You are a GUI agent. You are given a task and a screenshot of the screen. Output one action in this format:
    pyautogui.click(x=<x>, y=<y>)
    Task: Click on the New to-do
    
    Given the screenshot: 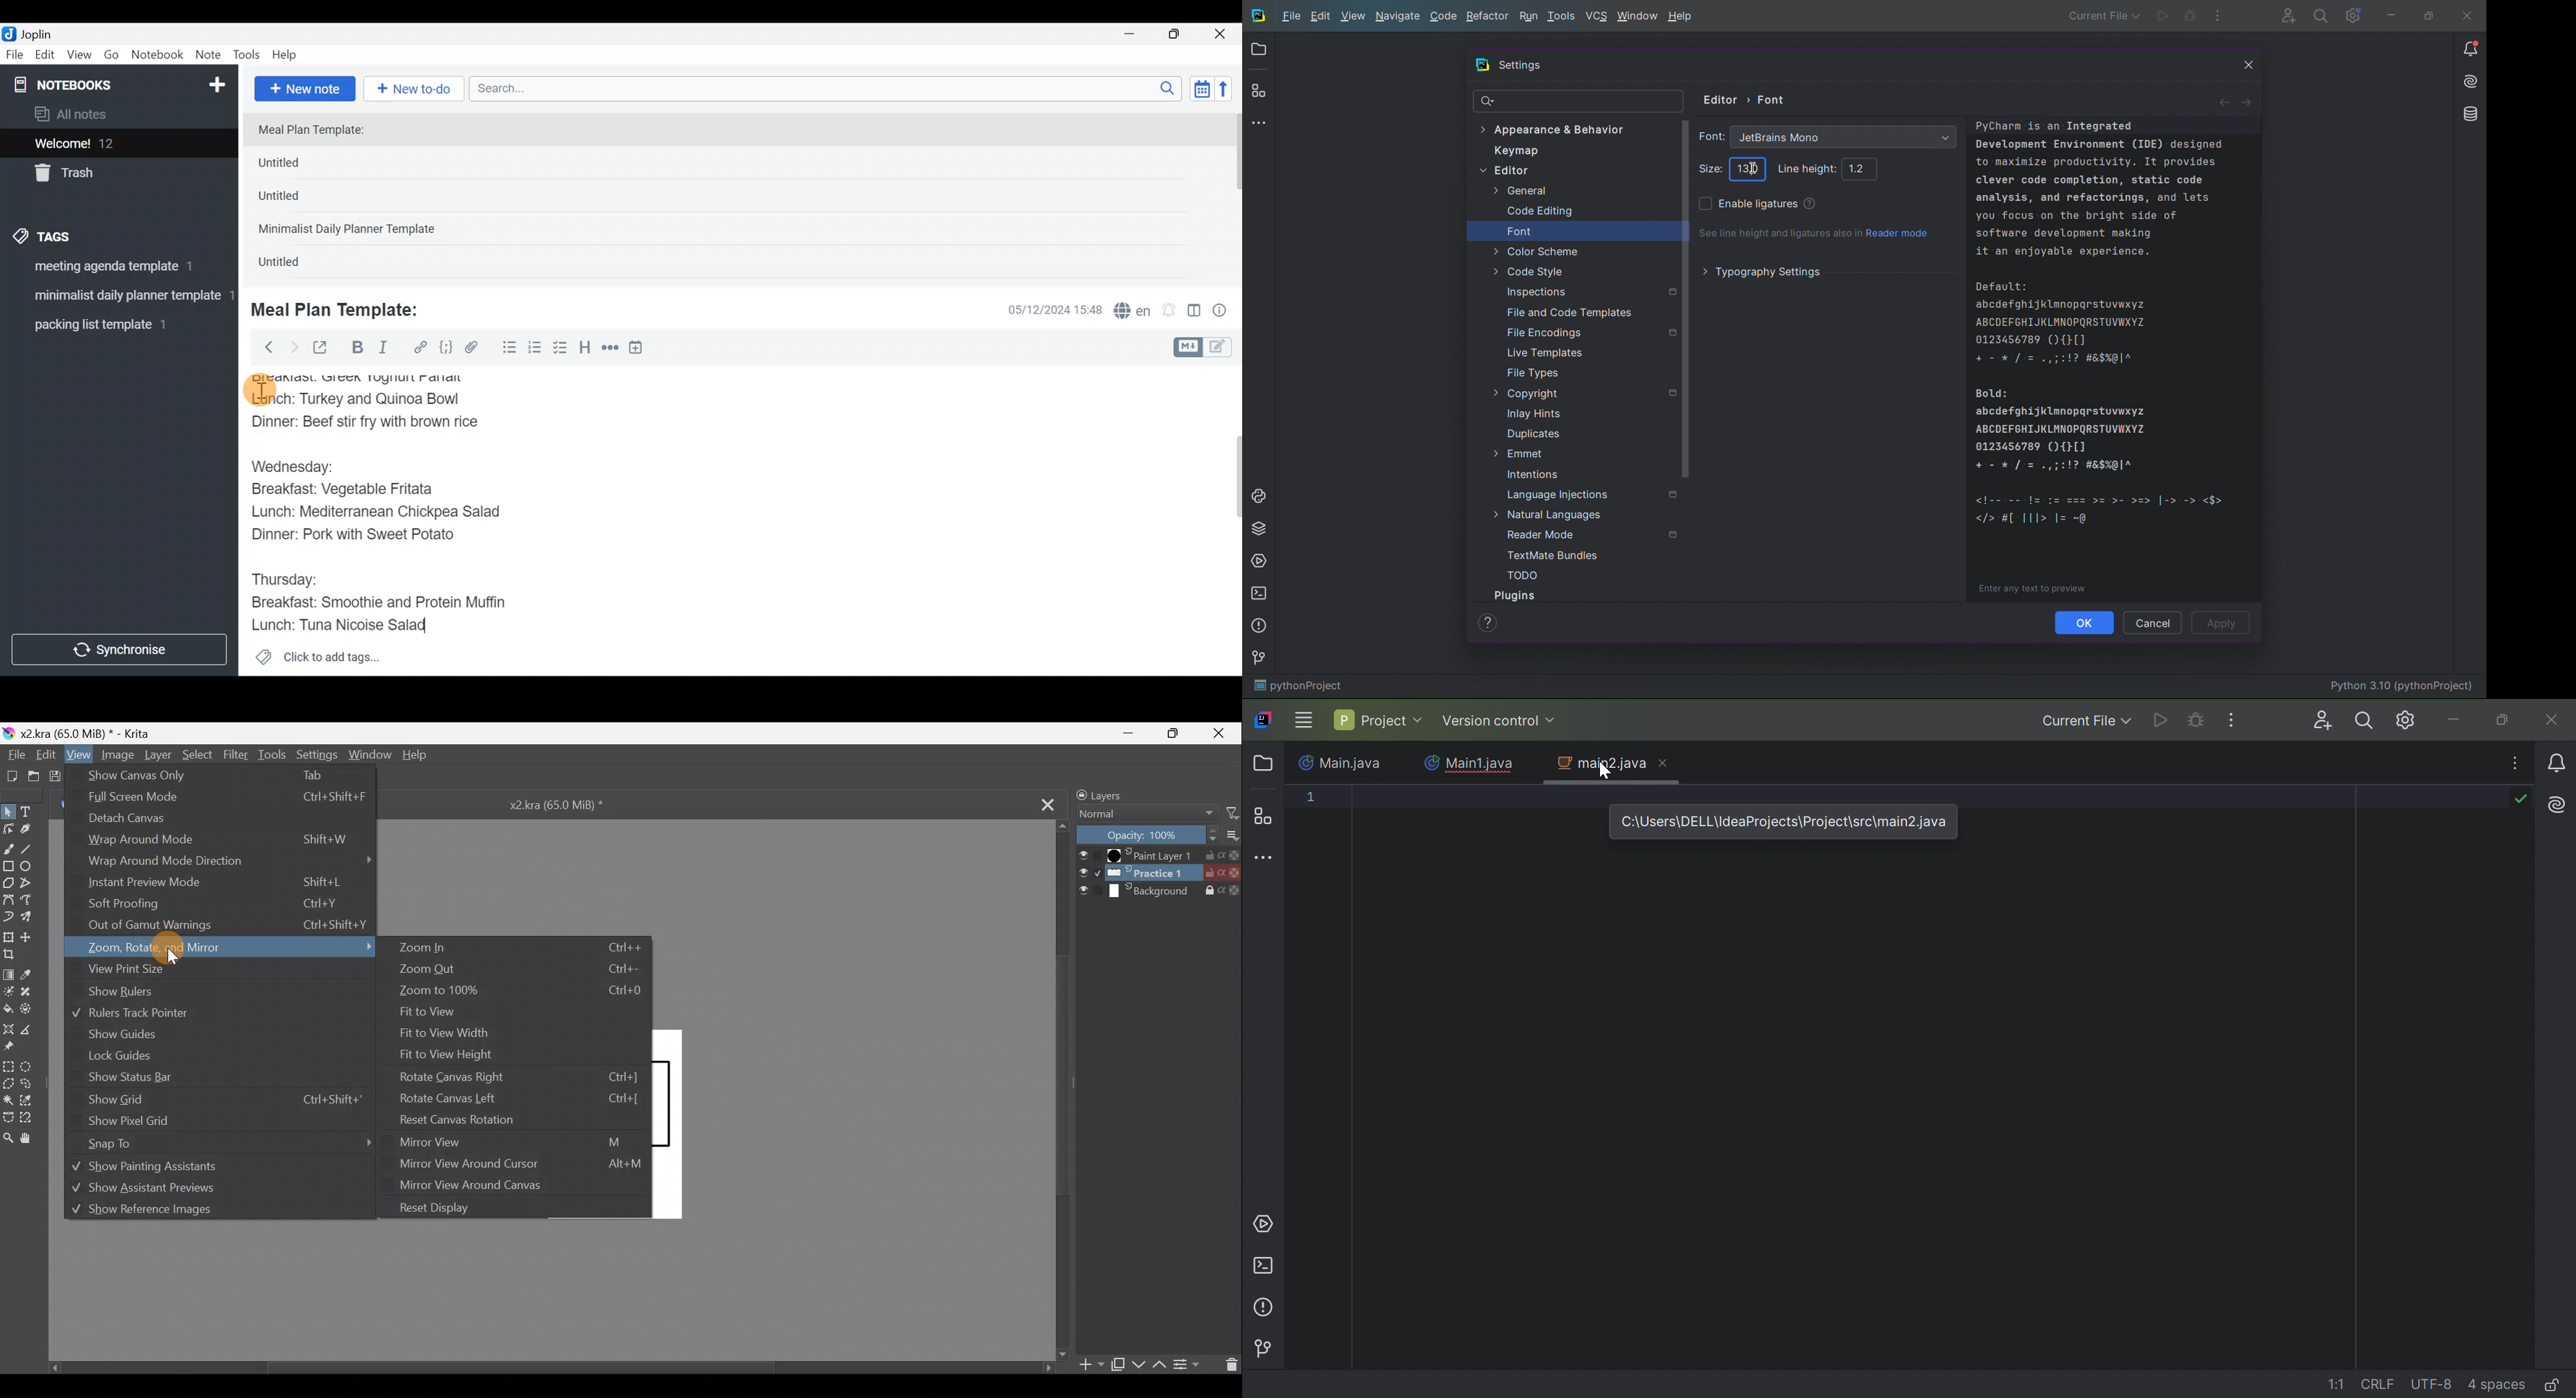 What is the action you would take?
    pyautogui.click(x=417, y=90)
    